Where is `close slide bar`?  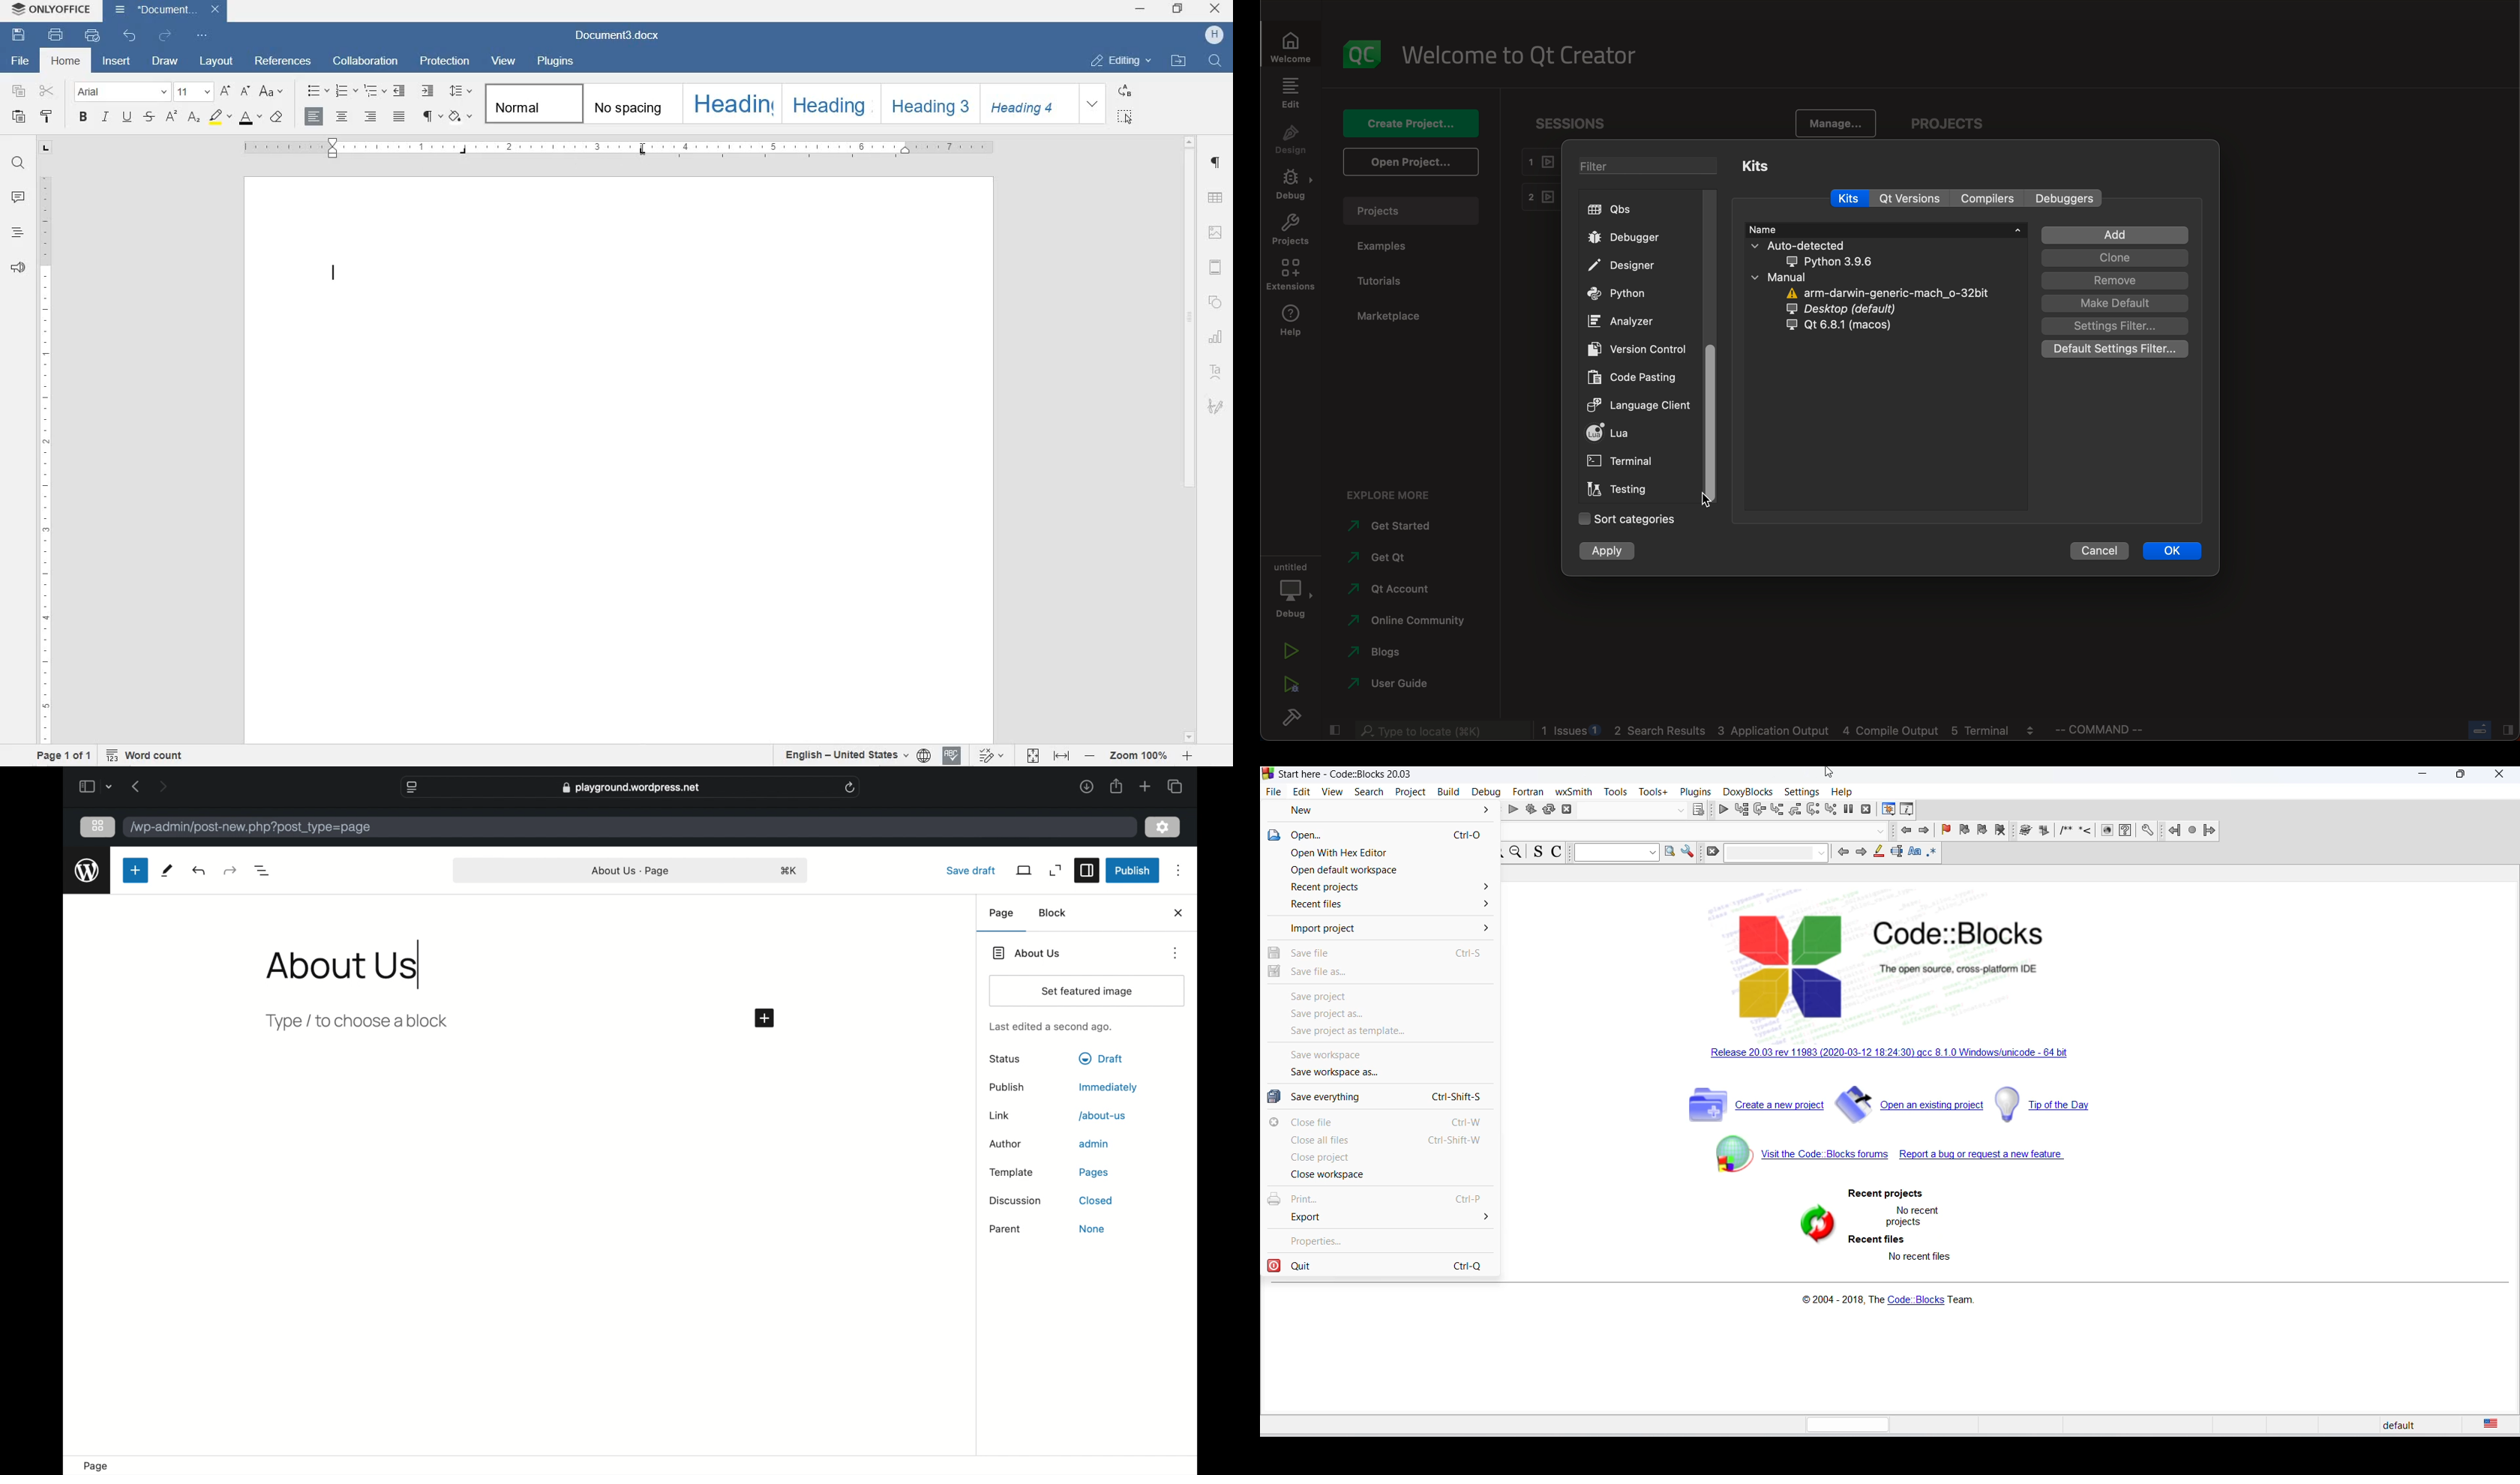 close slide bar is located at coordinates (1334, 731).